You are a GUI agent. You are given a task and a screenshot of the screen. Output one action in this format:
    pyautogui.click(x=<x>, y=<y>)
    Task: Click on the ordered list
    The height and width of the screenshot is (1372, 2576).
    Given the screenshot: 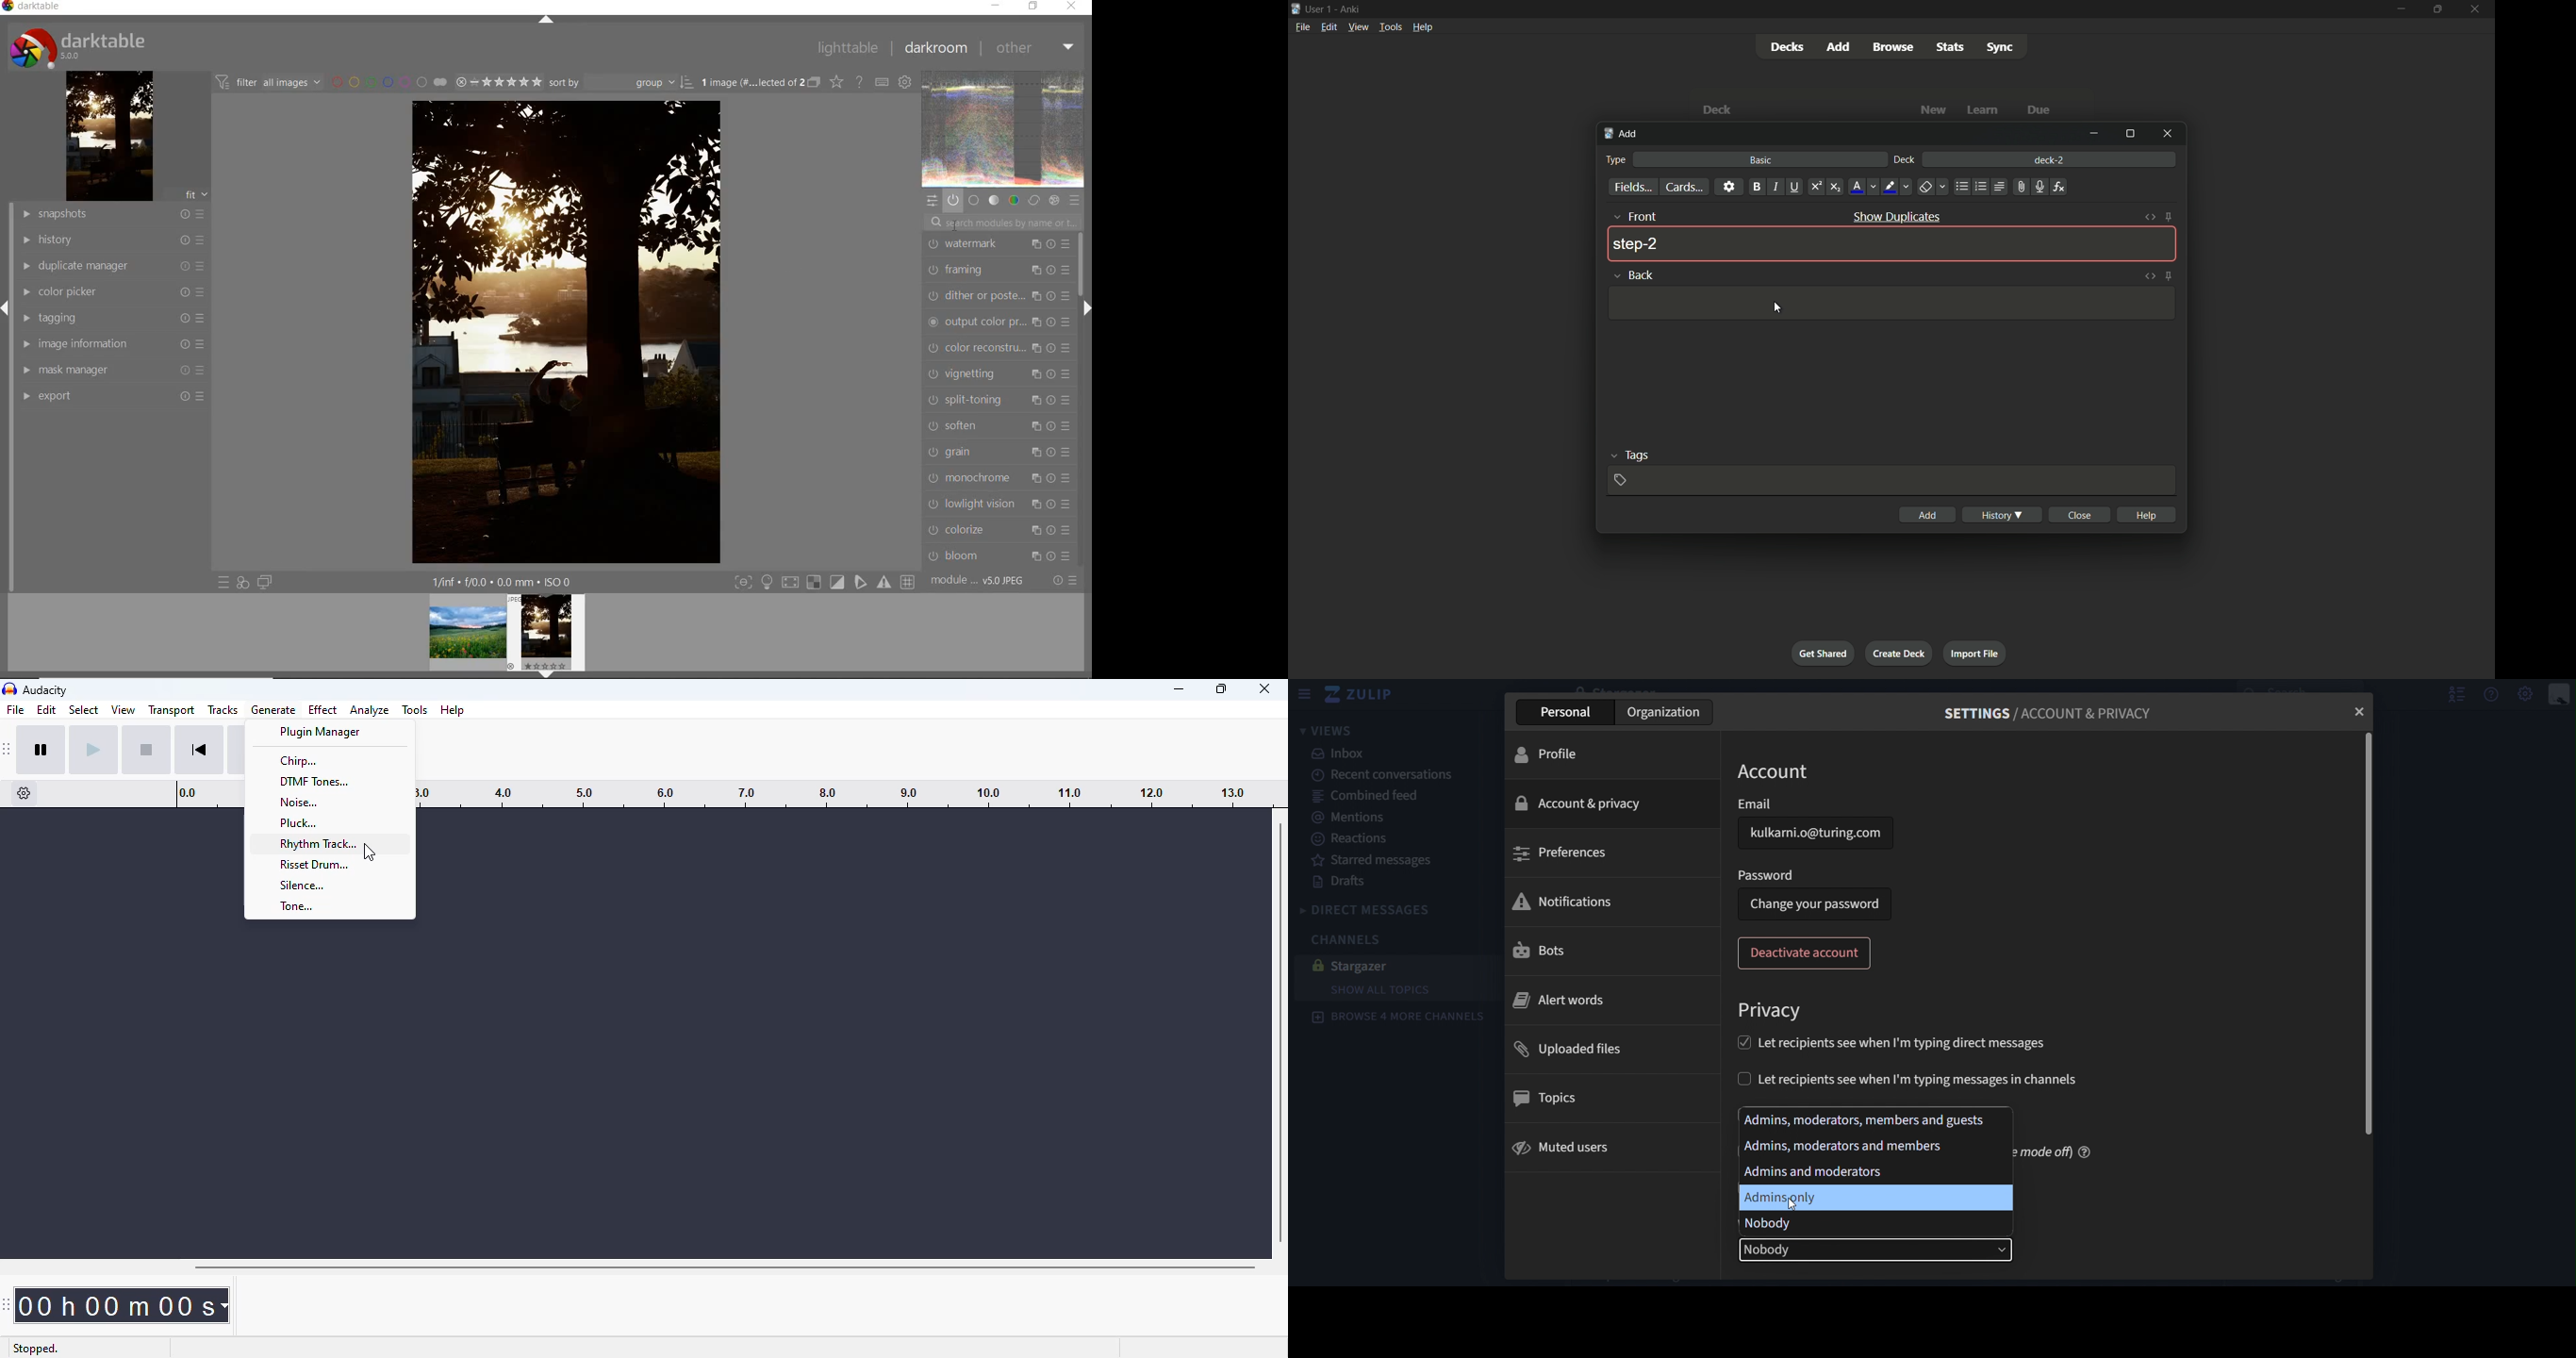 What is the action you would take?
    pyautogui.click(x=1979, y=187)
    